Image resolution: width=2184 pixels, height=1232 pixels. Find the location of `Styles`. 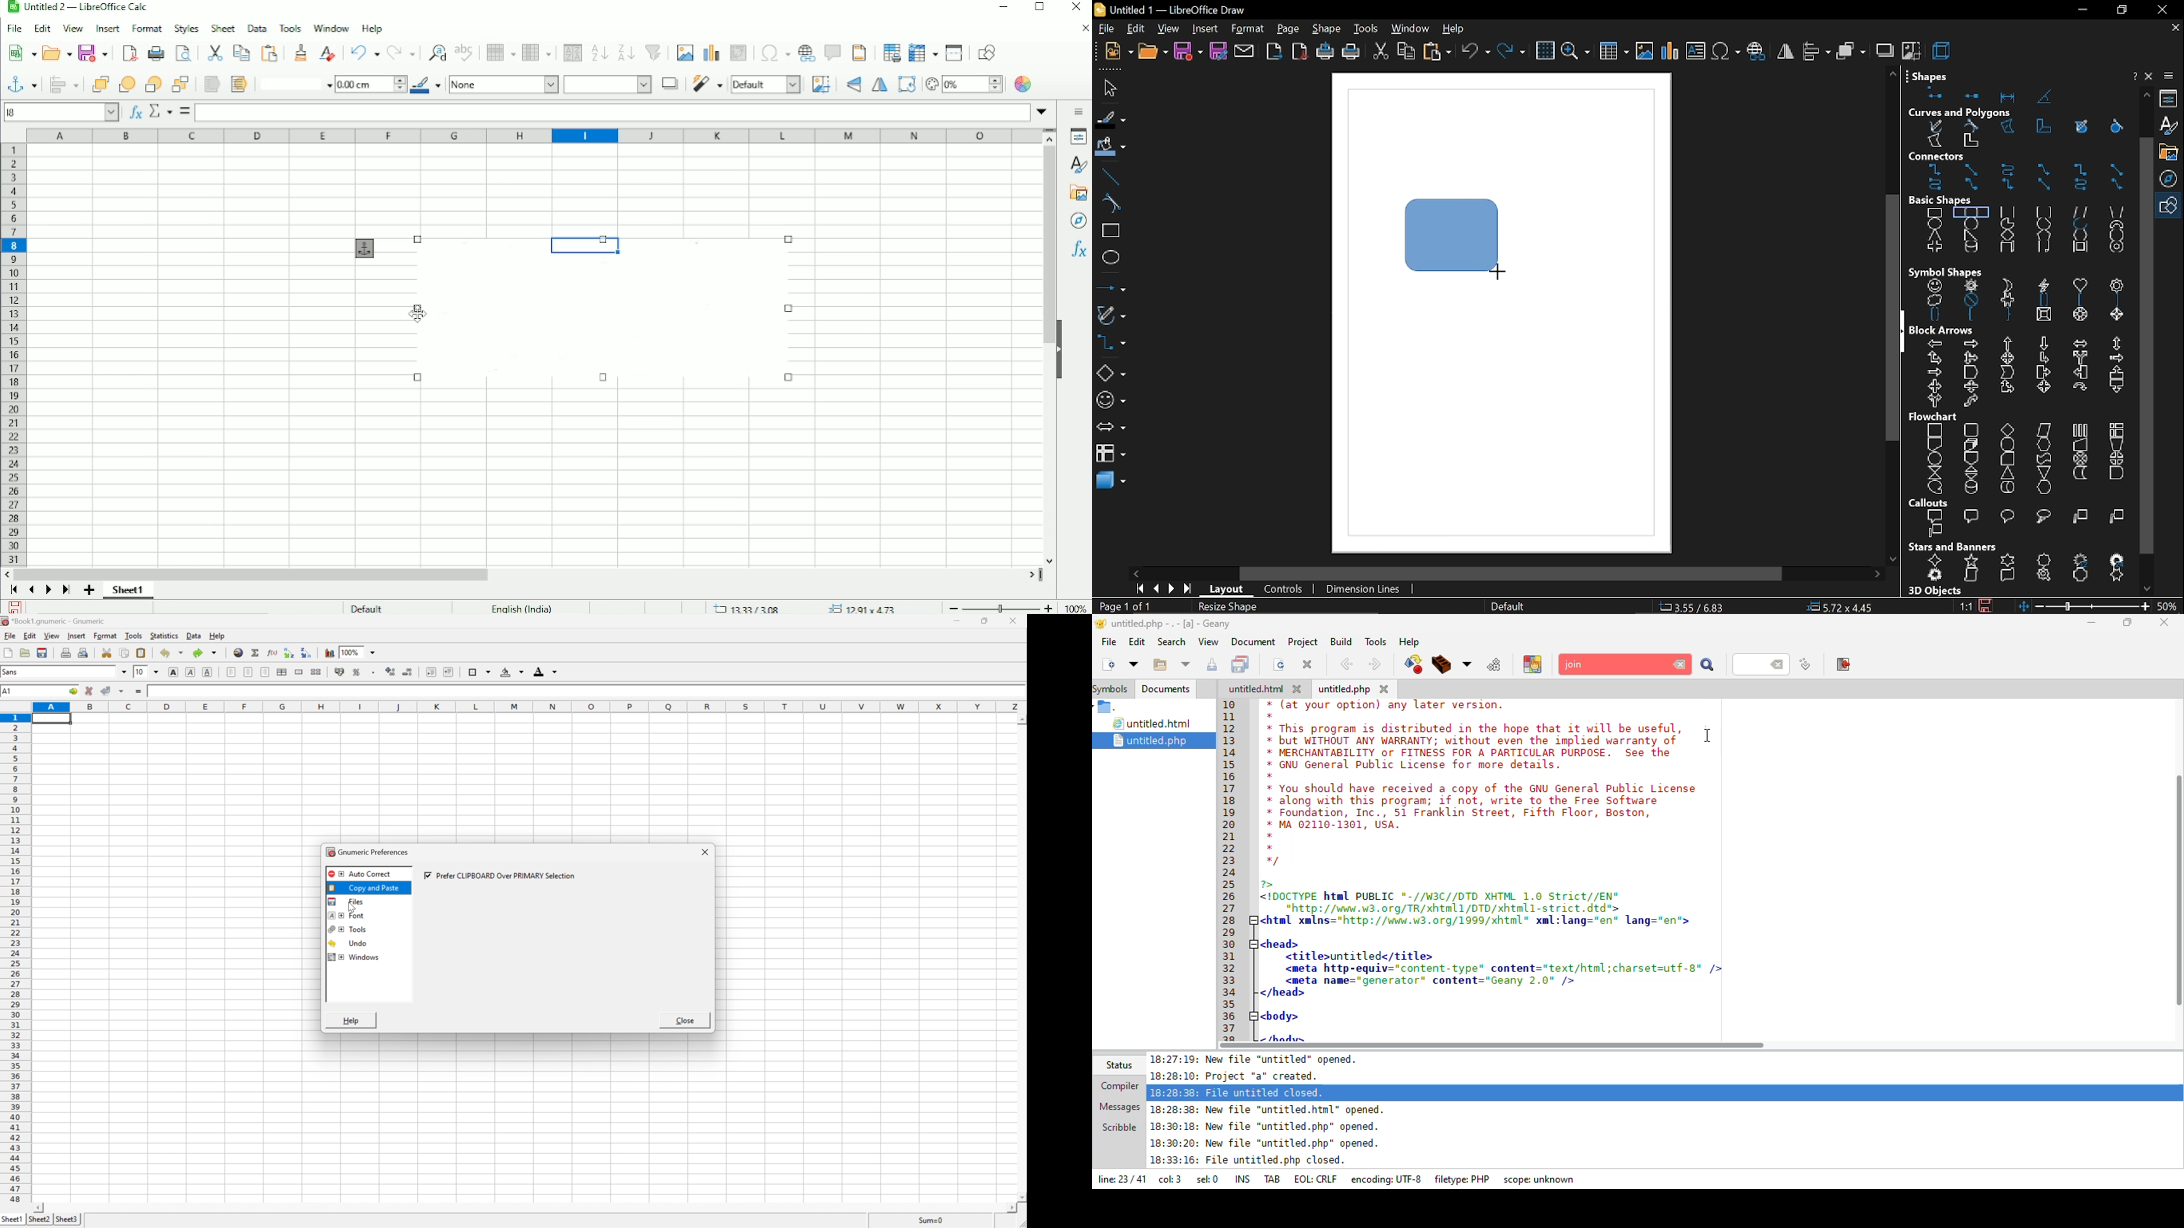

Styles is located at coordinates (187, 28).